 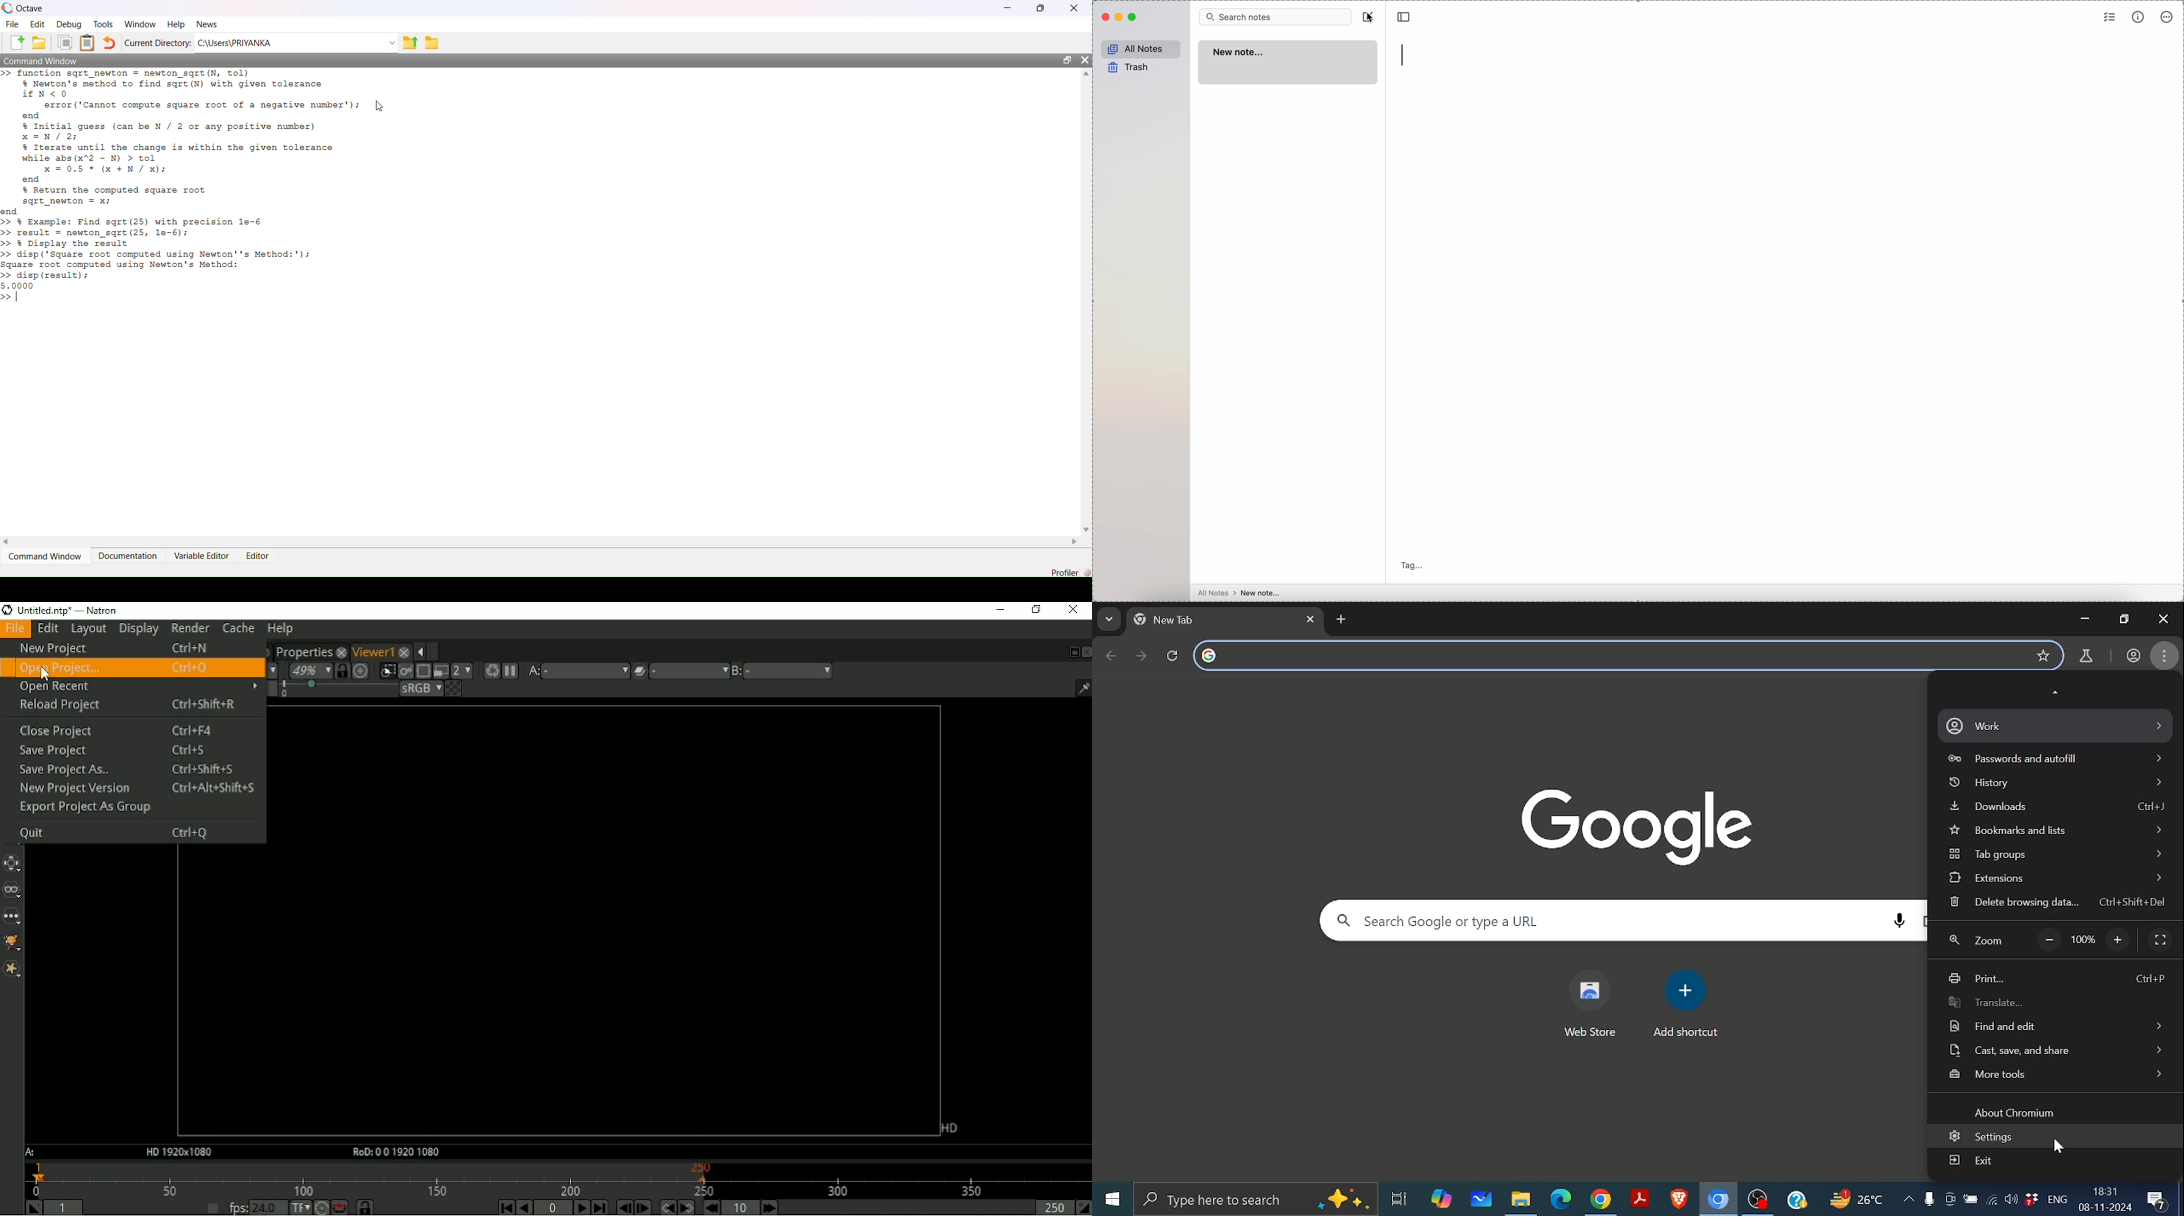 What do you see at coordinates (135, 705) in the screenshot?
I see `Reload Project` at bounding box center [135, 705].